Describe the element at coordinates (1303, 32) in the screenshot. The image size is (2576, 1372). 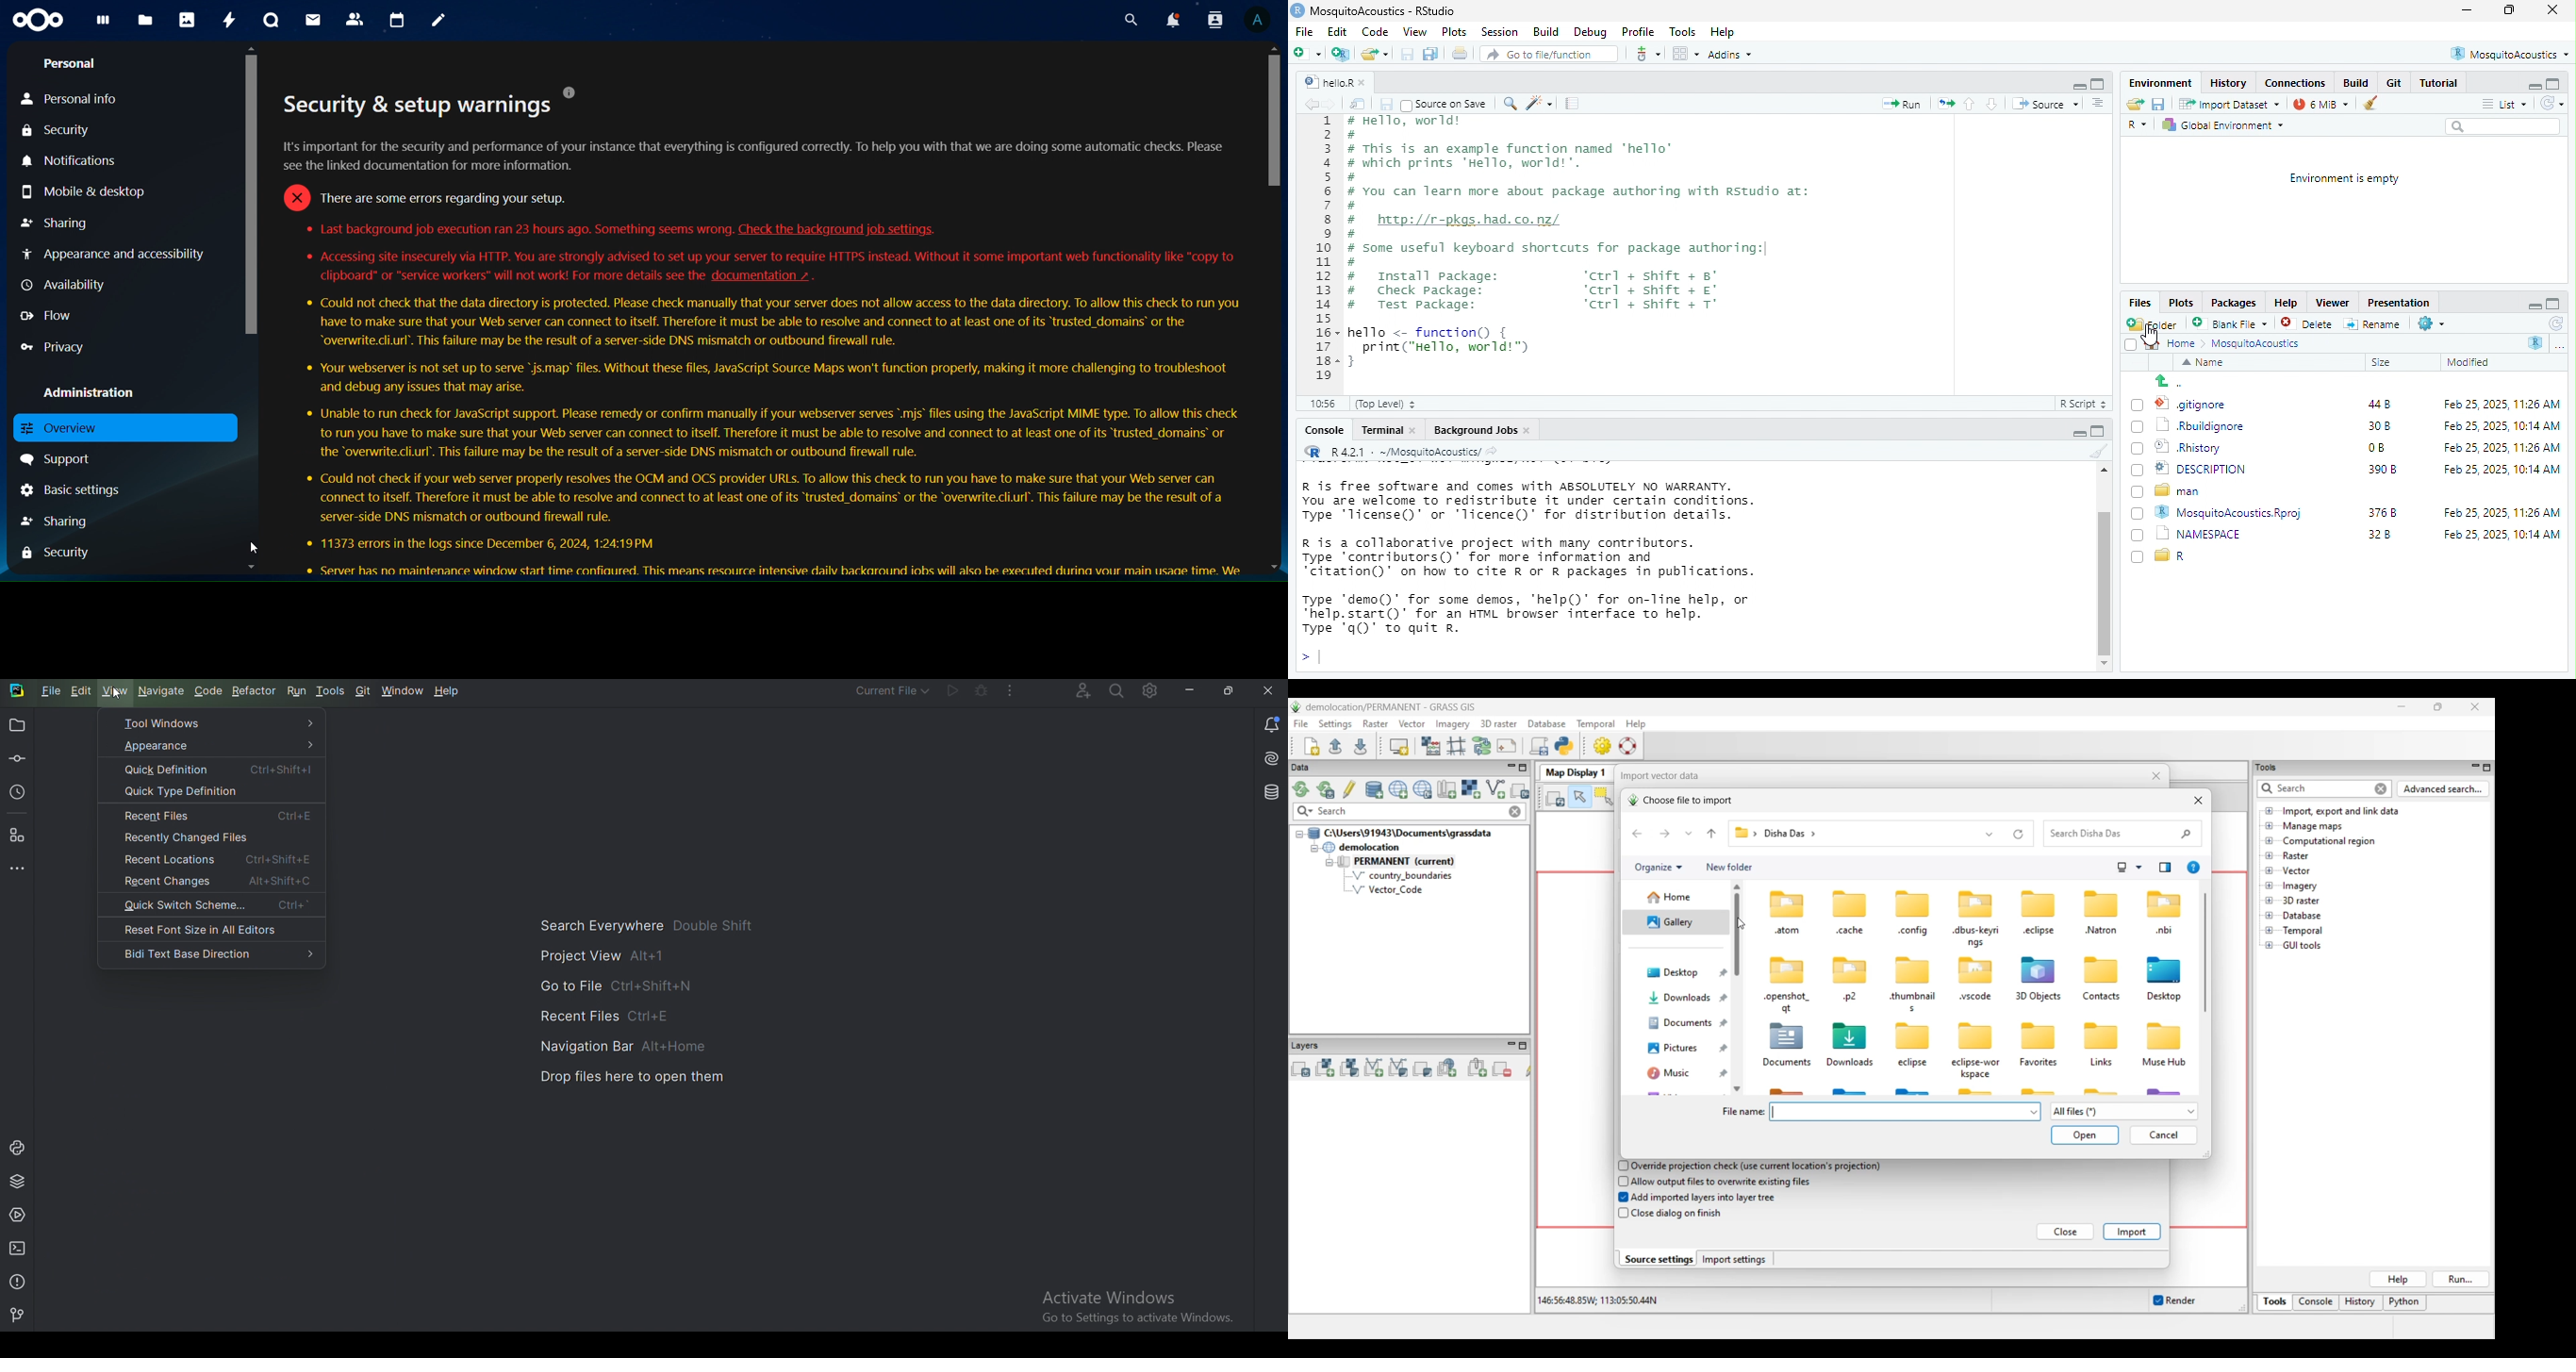
I see `file` at that location.